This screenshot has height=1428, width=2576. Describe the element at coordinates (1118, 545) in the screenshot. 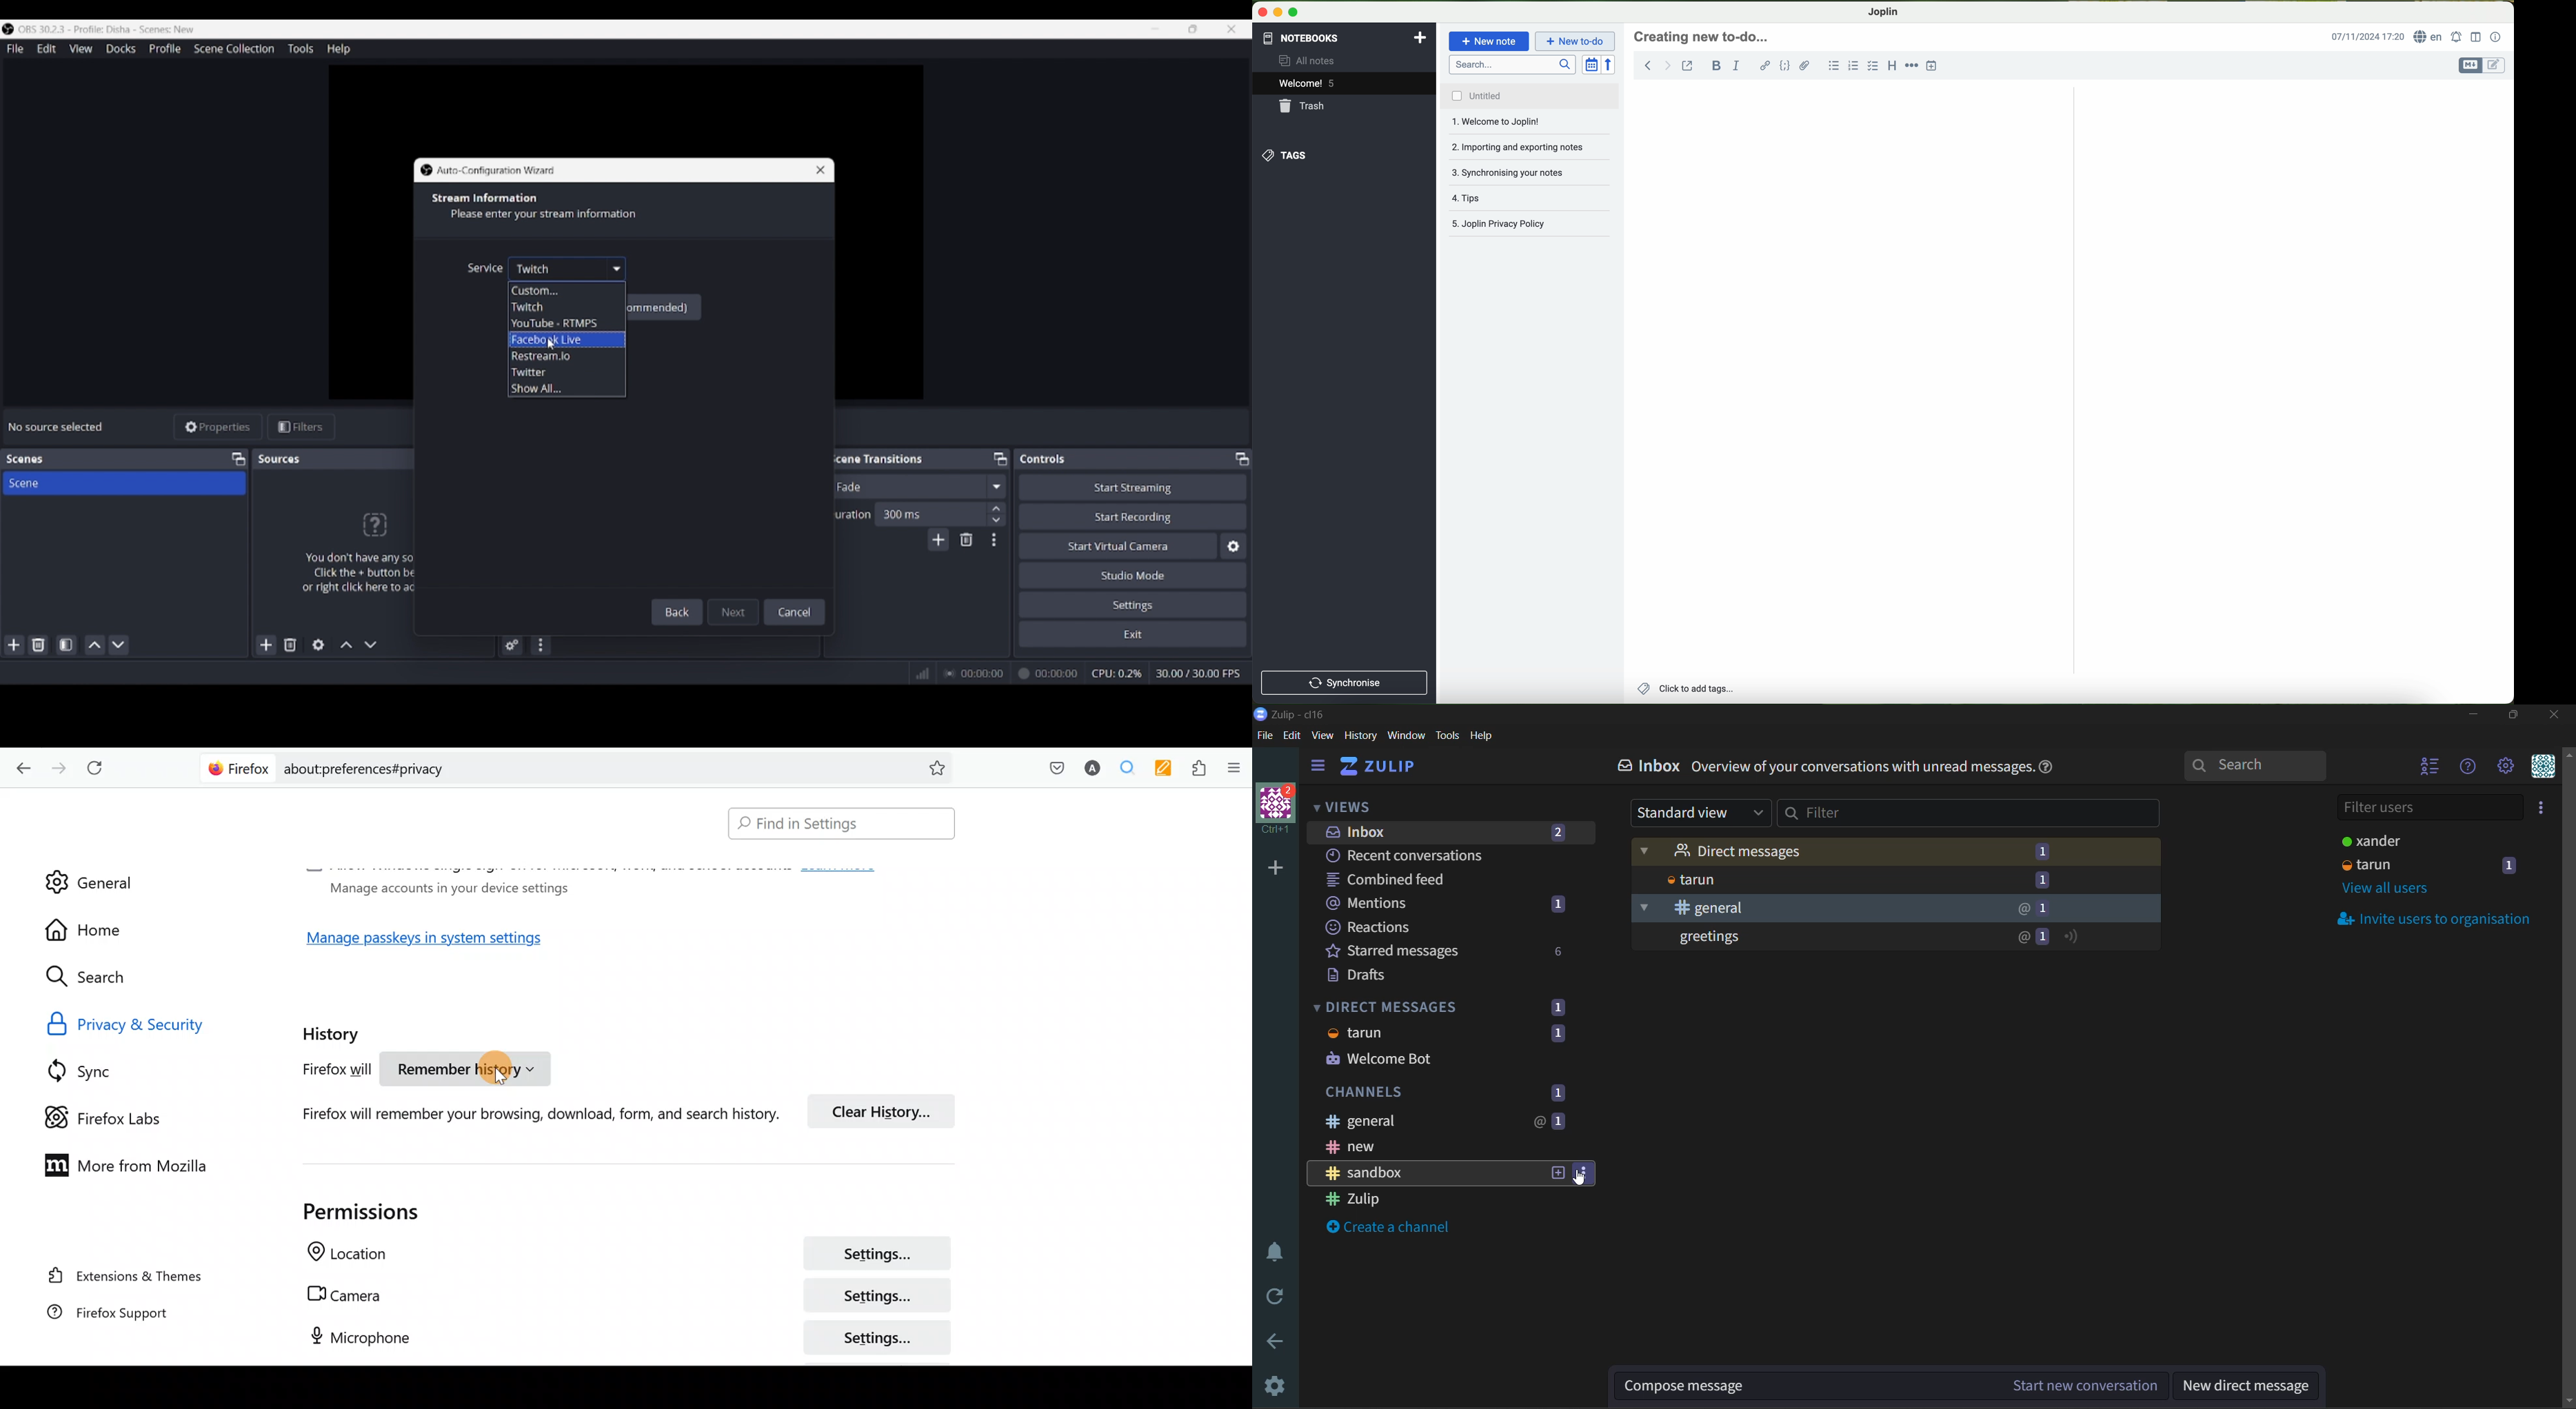

I see `Start virtual camera` at that location.